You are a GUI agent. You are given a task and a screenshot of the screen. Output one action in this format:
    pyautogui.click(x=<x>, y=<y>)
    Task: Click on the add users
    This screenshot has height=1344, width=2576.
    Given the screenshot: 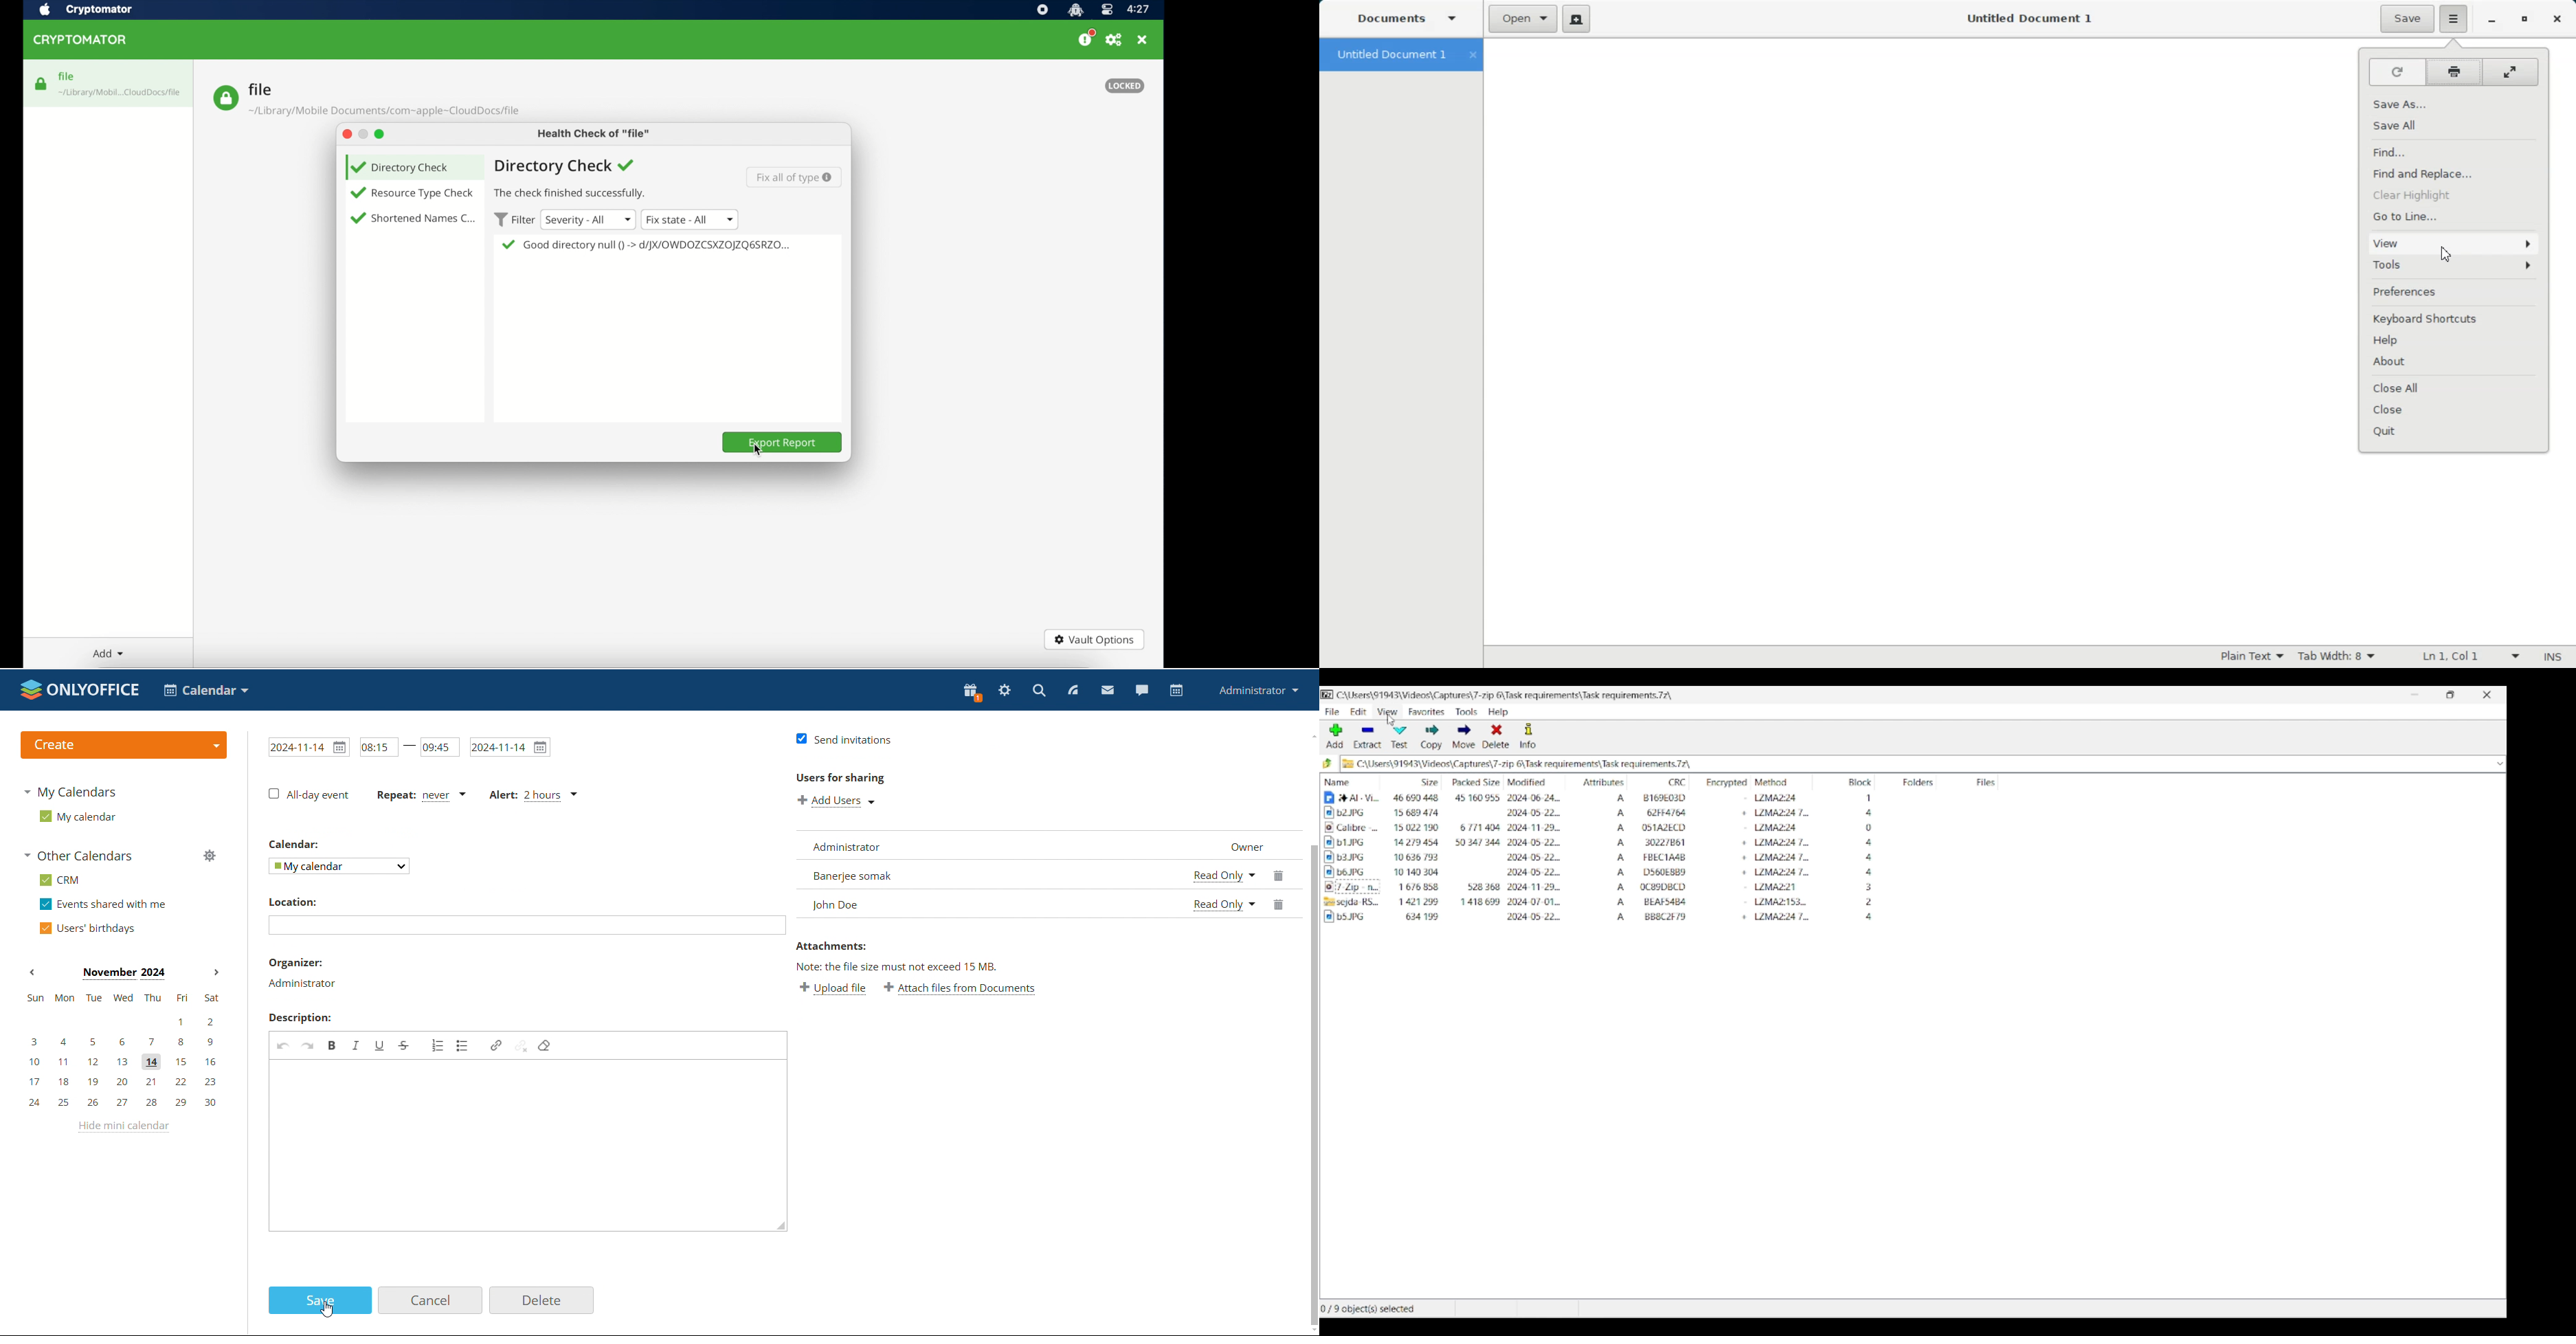 What is the action you would take?
    pyautogui.click(x=837, y=802)
    